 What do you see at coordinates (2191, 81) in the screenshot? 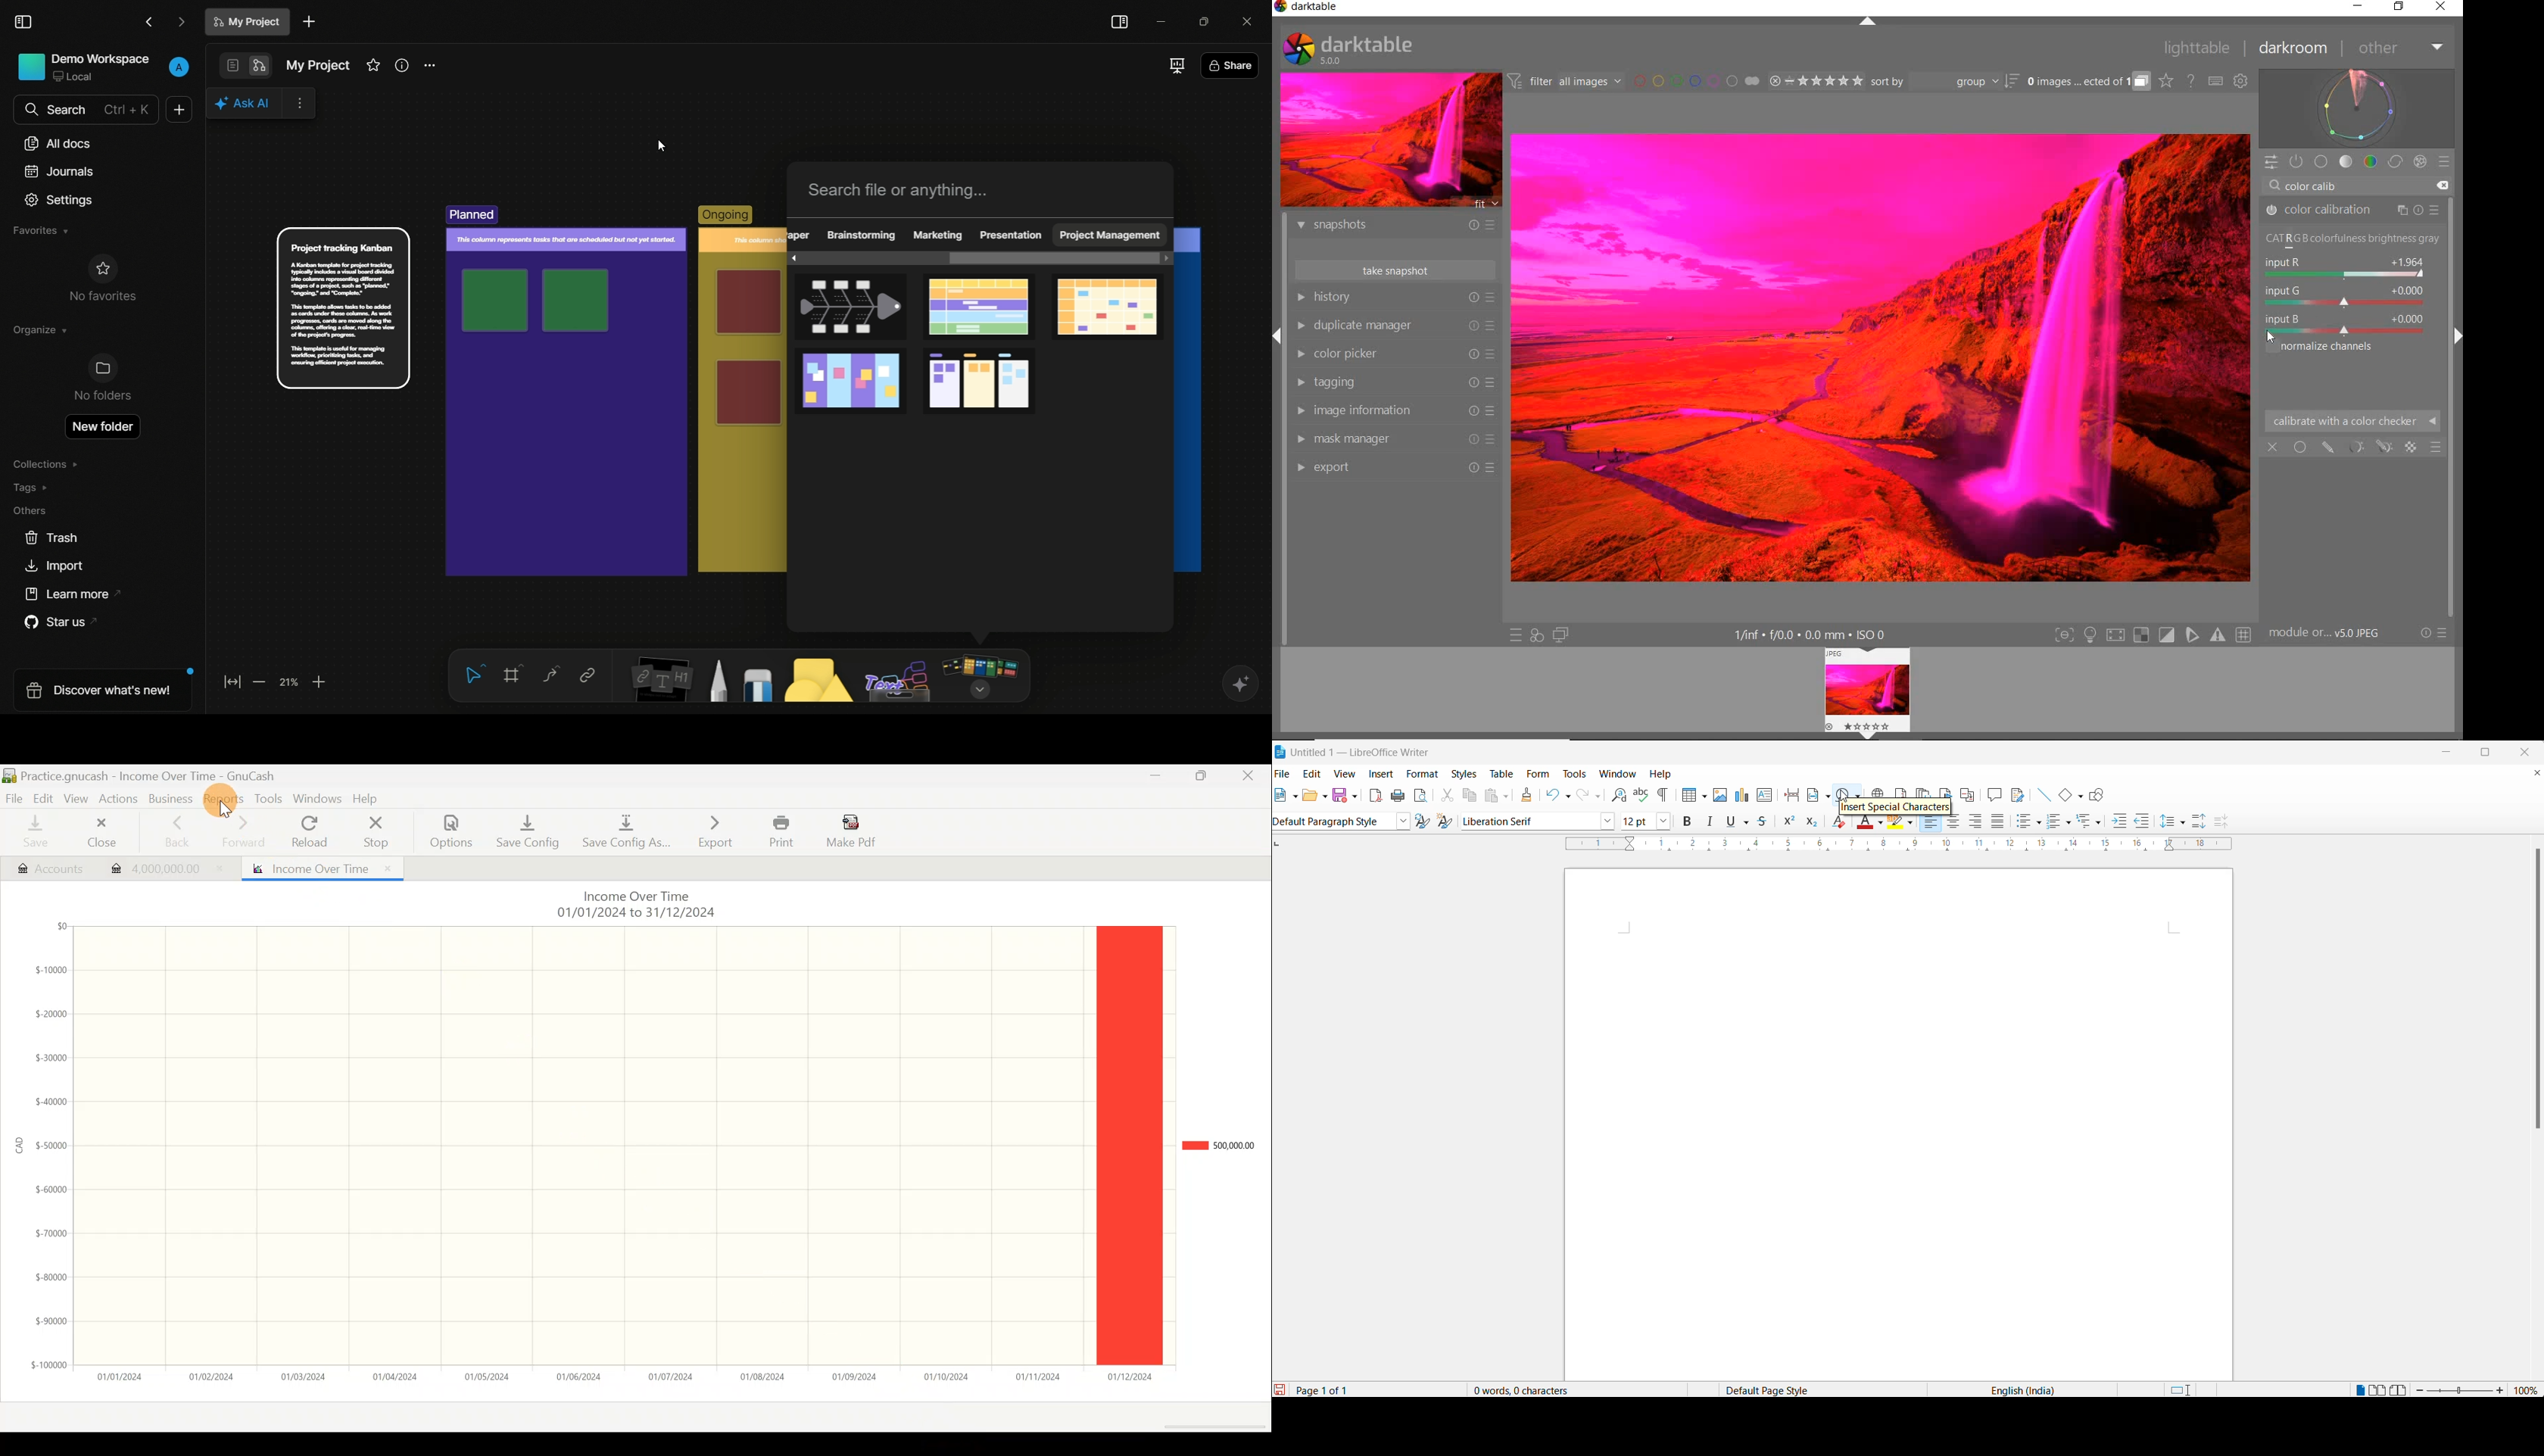
I see `HELP ONLINE` at bounding box center [2191, 81].